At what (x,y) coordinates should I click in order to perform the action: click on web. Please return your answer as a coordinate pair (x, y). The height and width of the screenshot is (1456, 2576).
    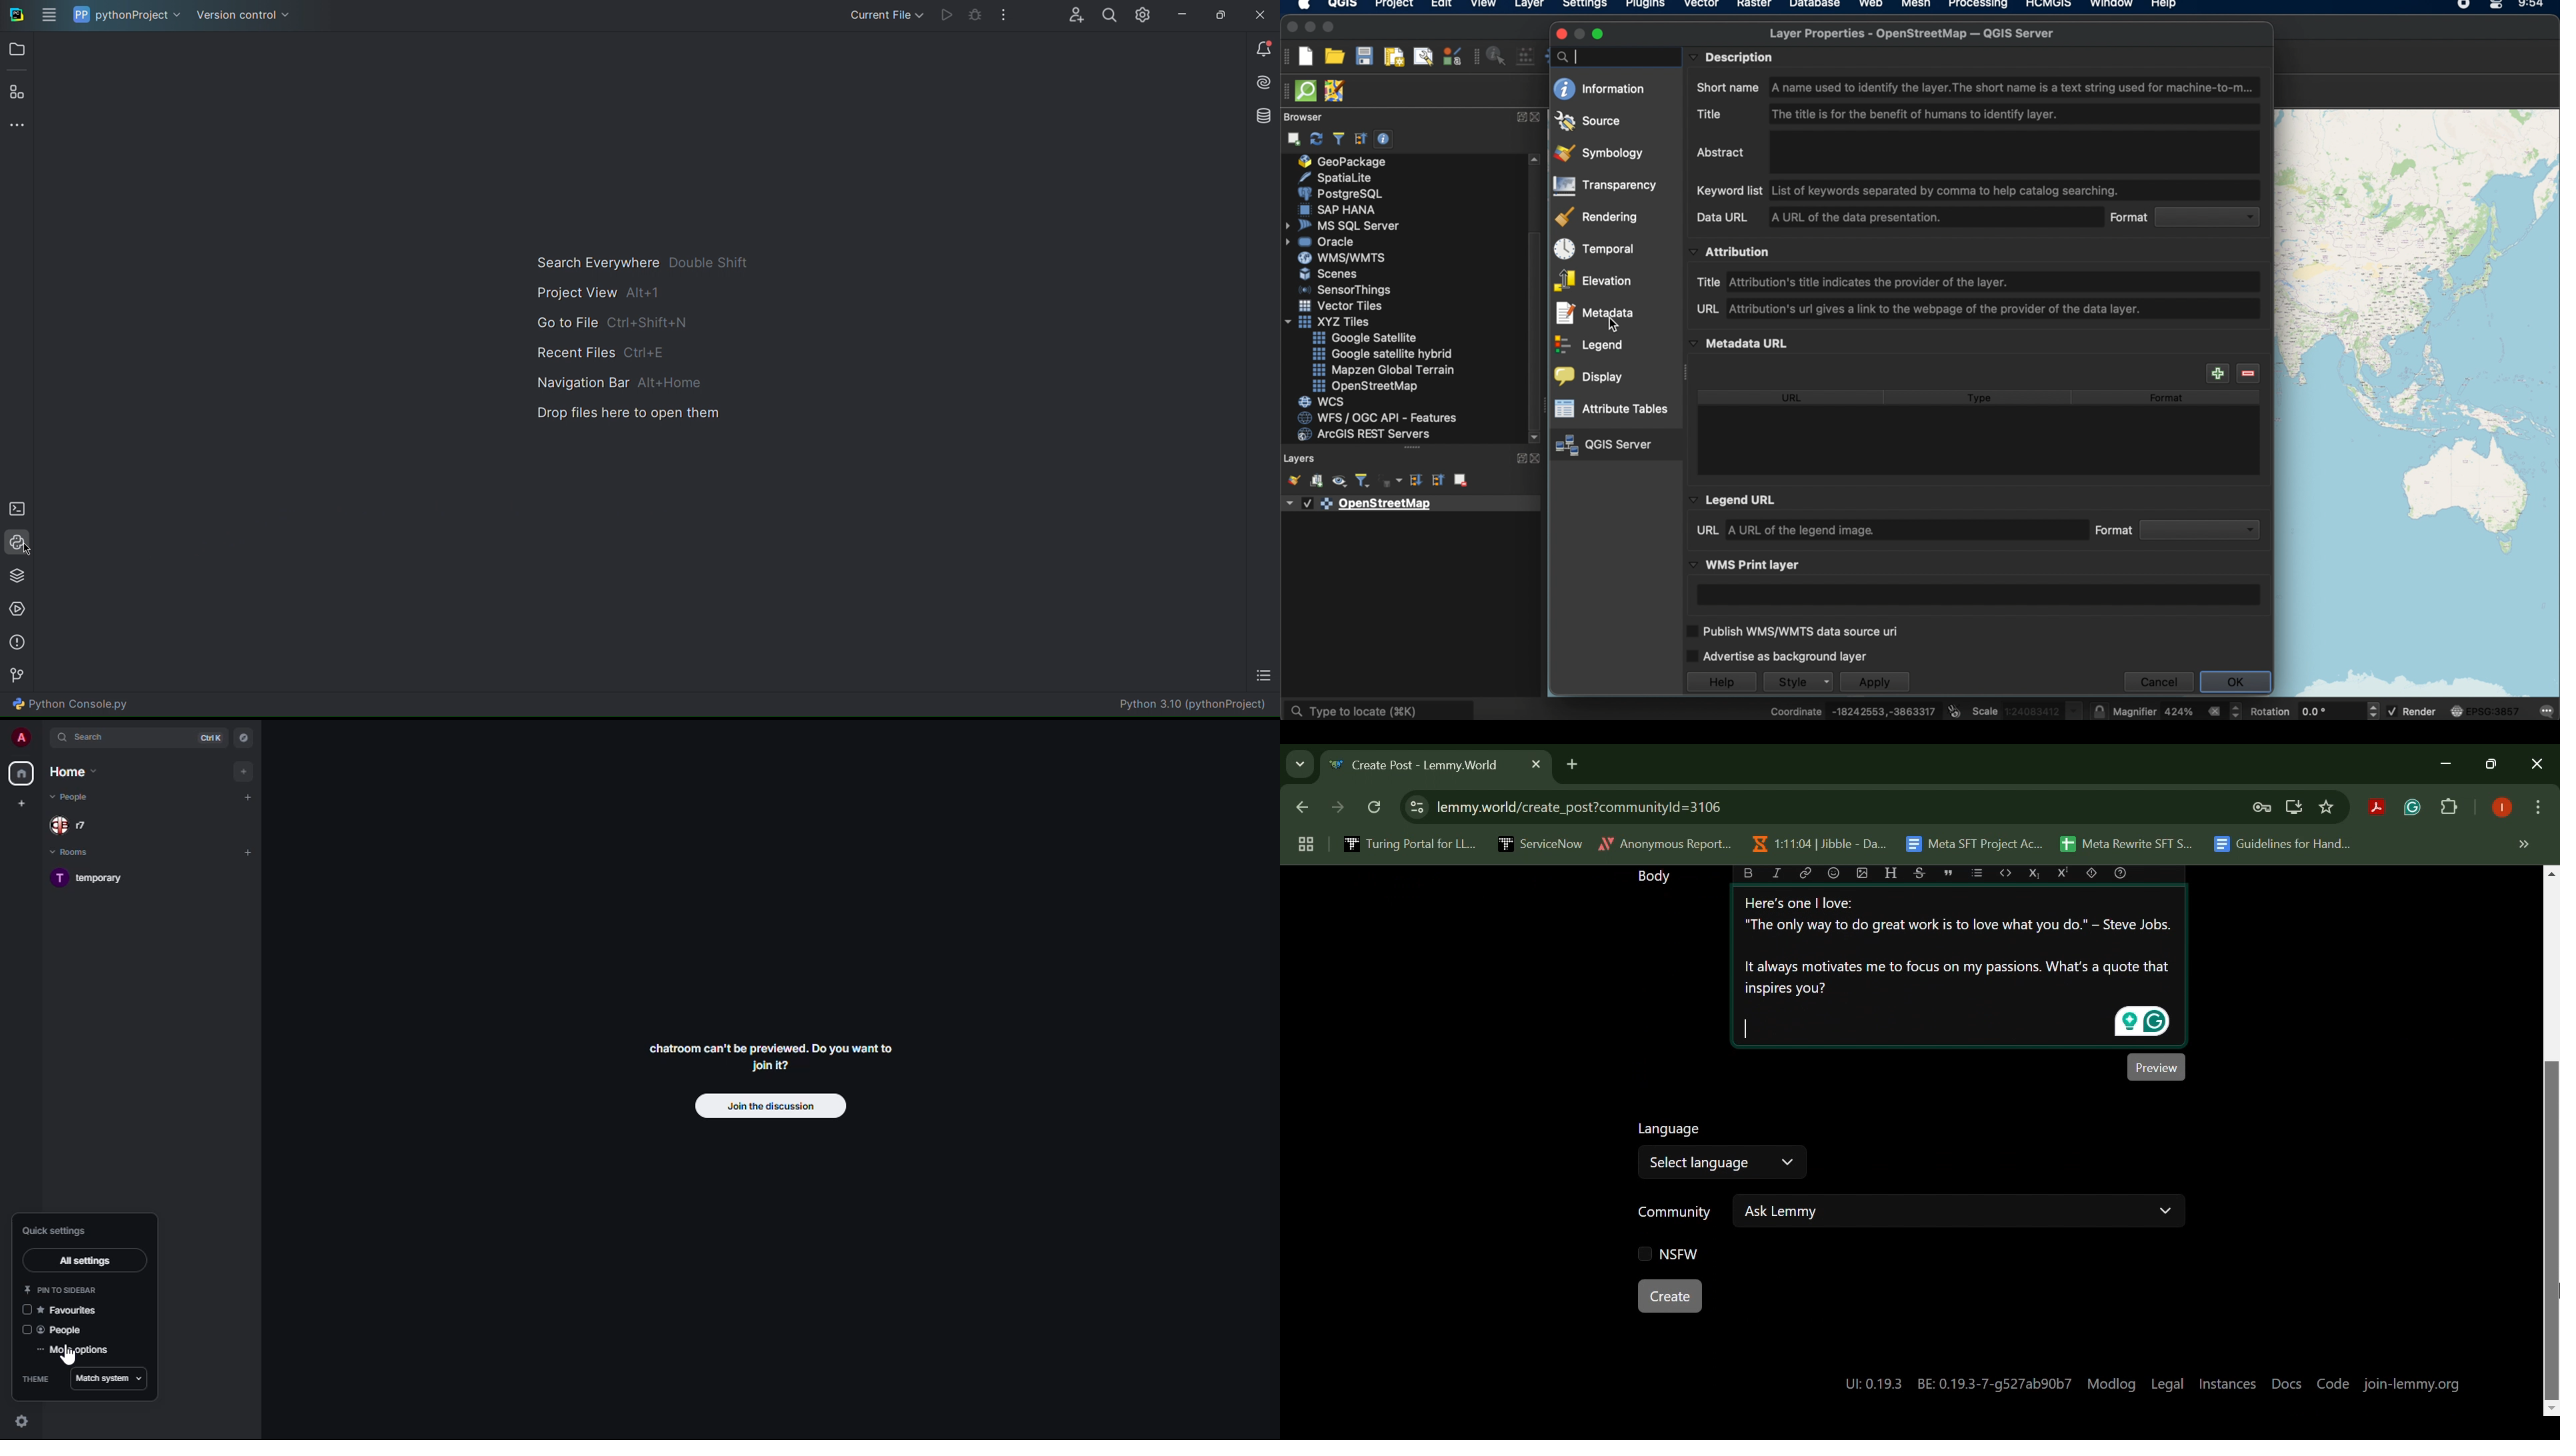
    Looking at the image, I should click on (1871, 5).